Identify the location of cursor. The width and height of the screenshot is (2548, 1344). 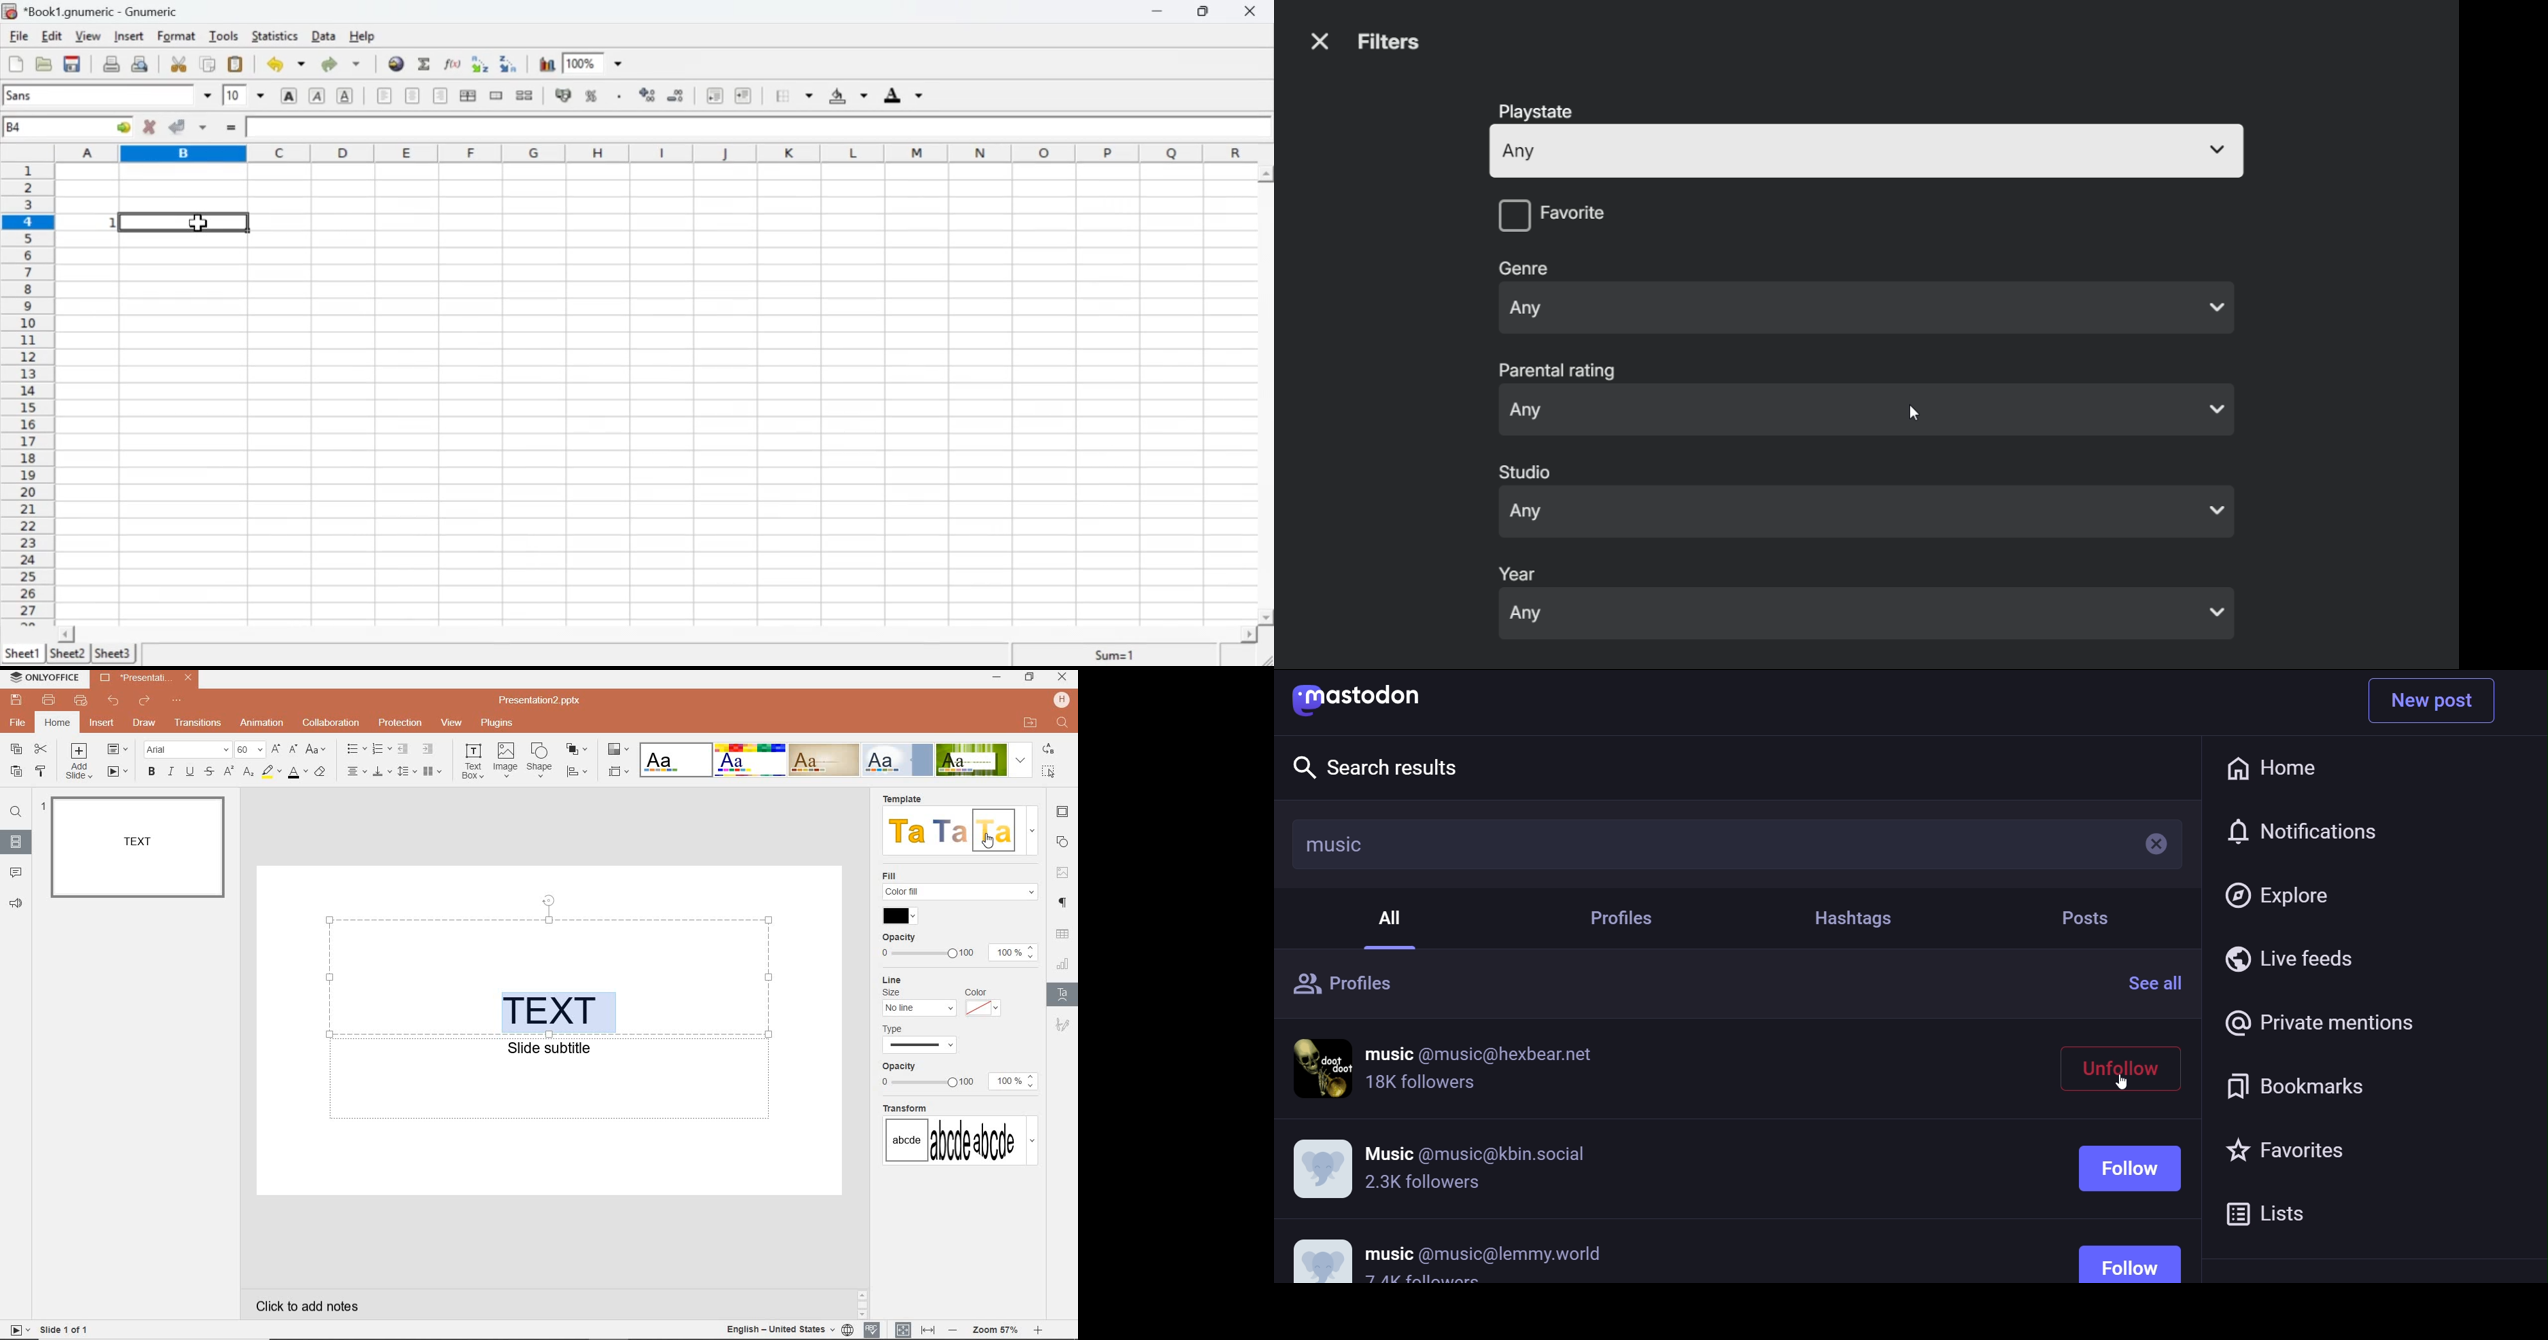
(986, 842).